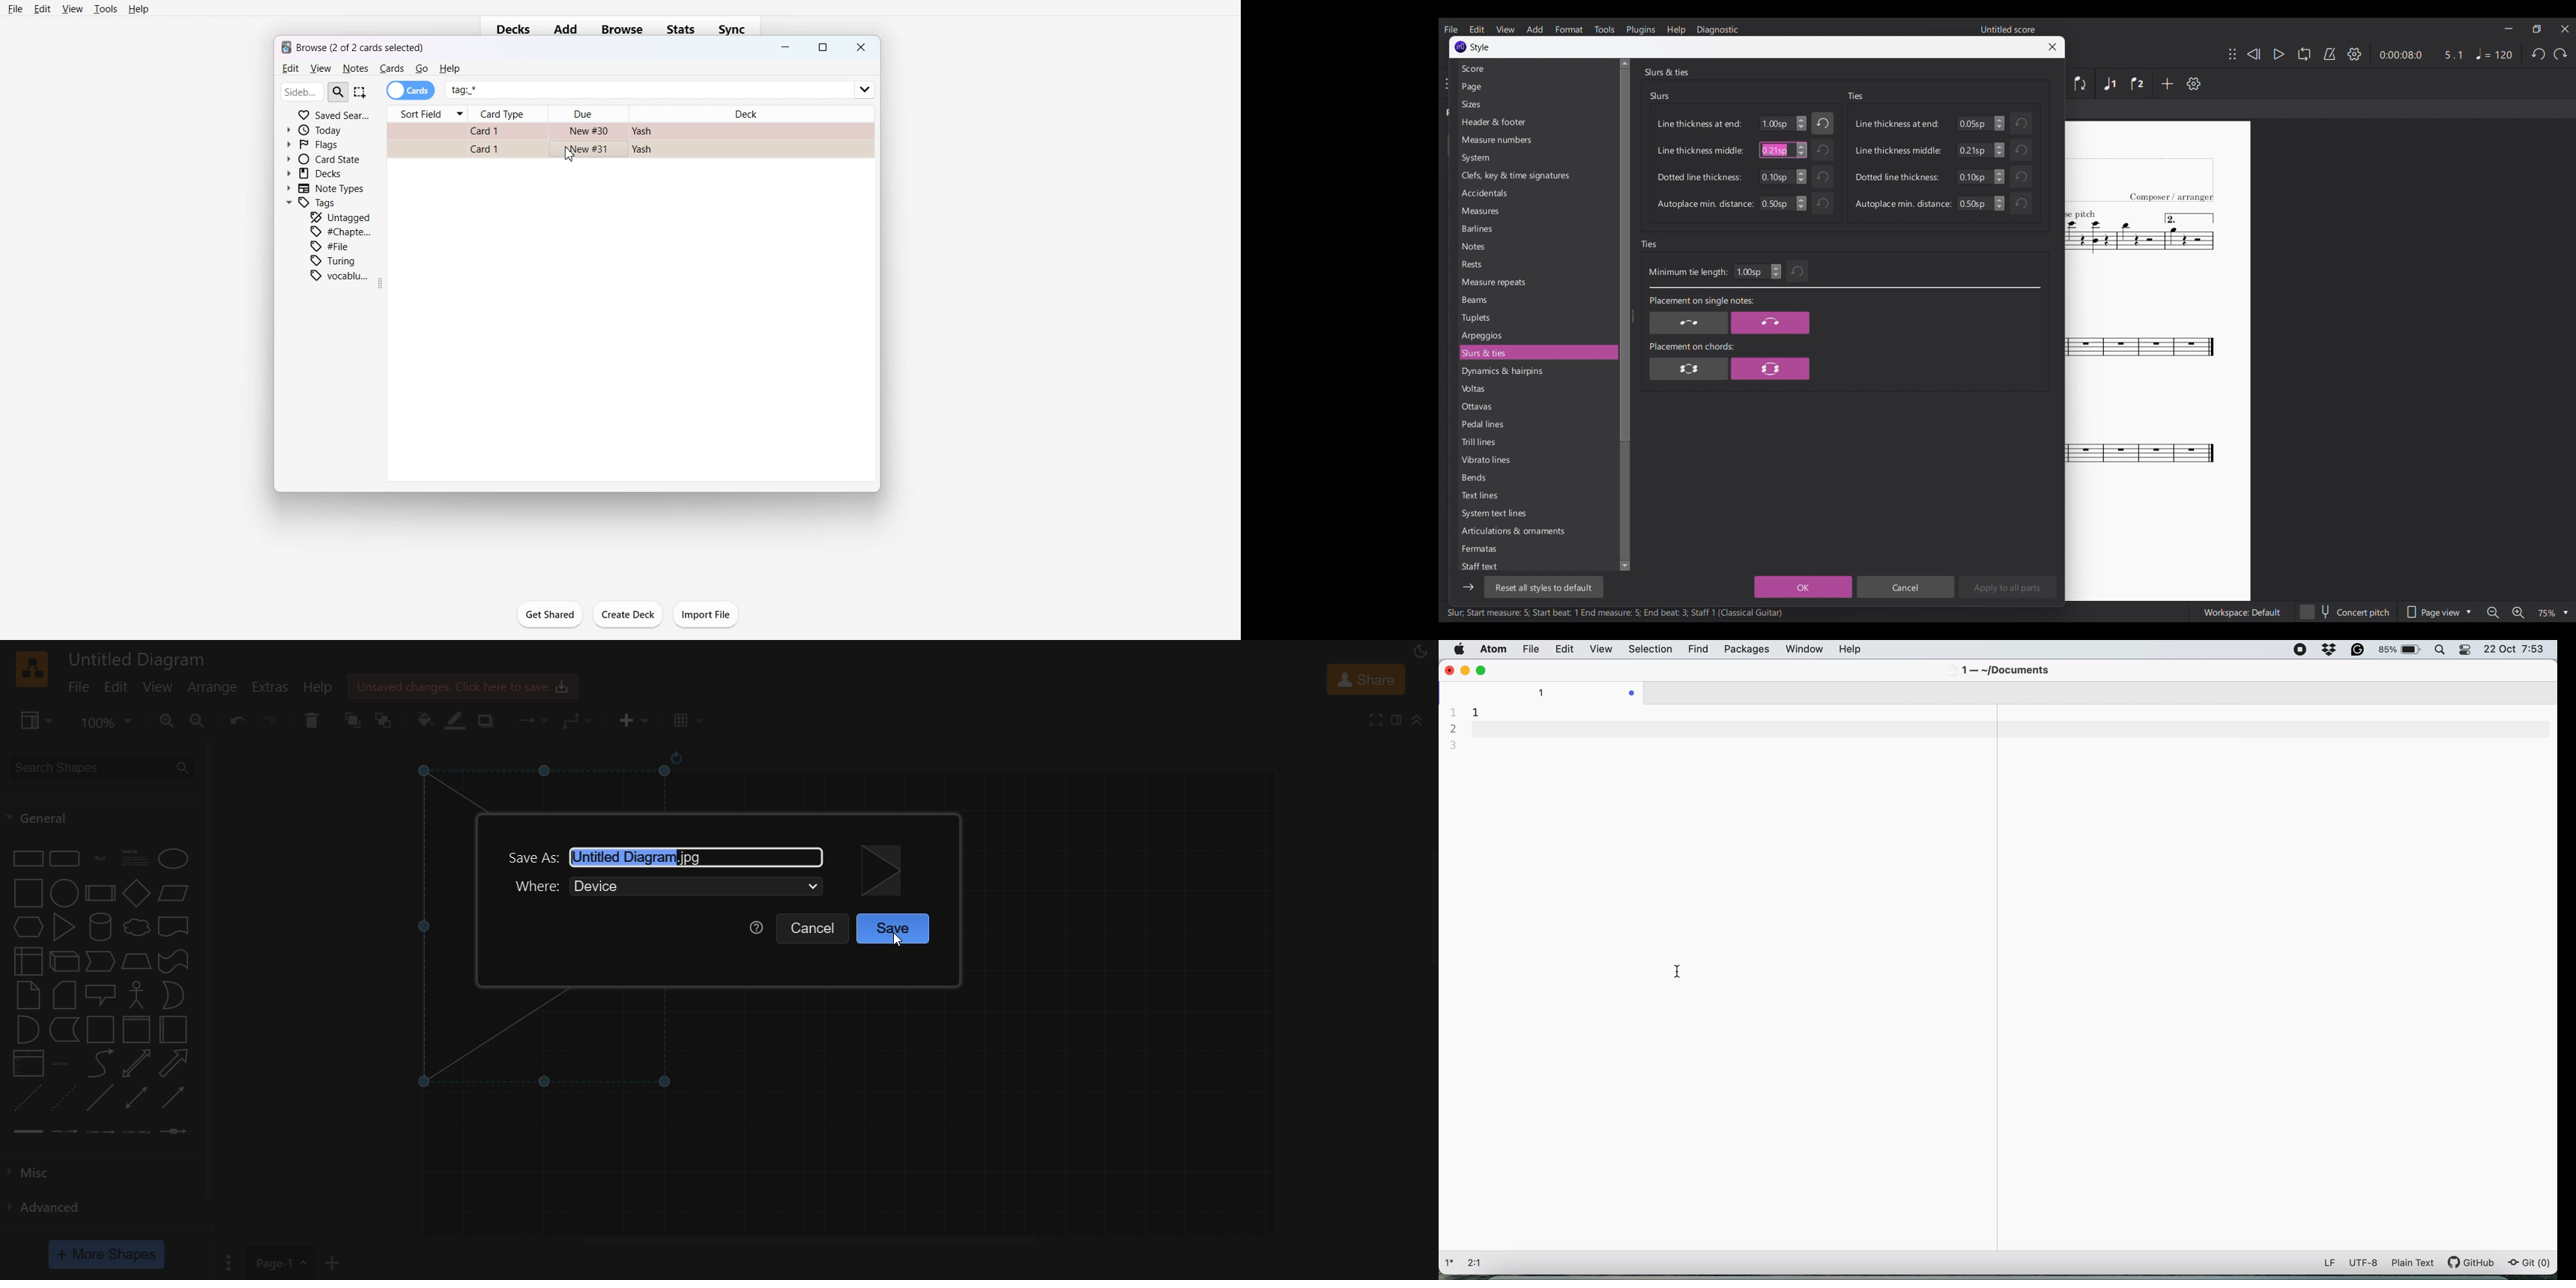 The image size is (2576, 1288). Describe the element at coordinates (16, 8) in the screenshot. I see `File` at that location.